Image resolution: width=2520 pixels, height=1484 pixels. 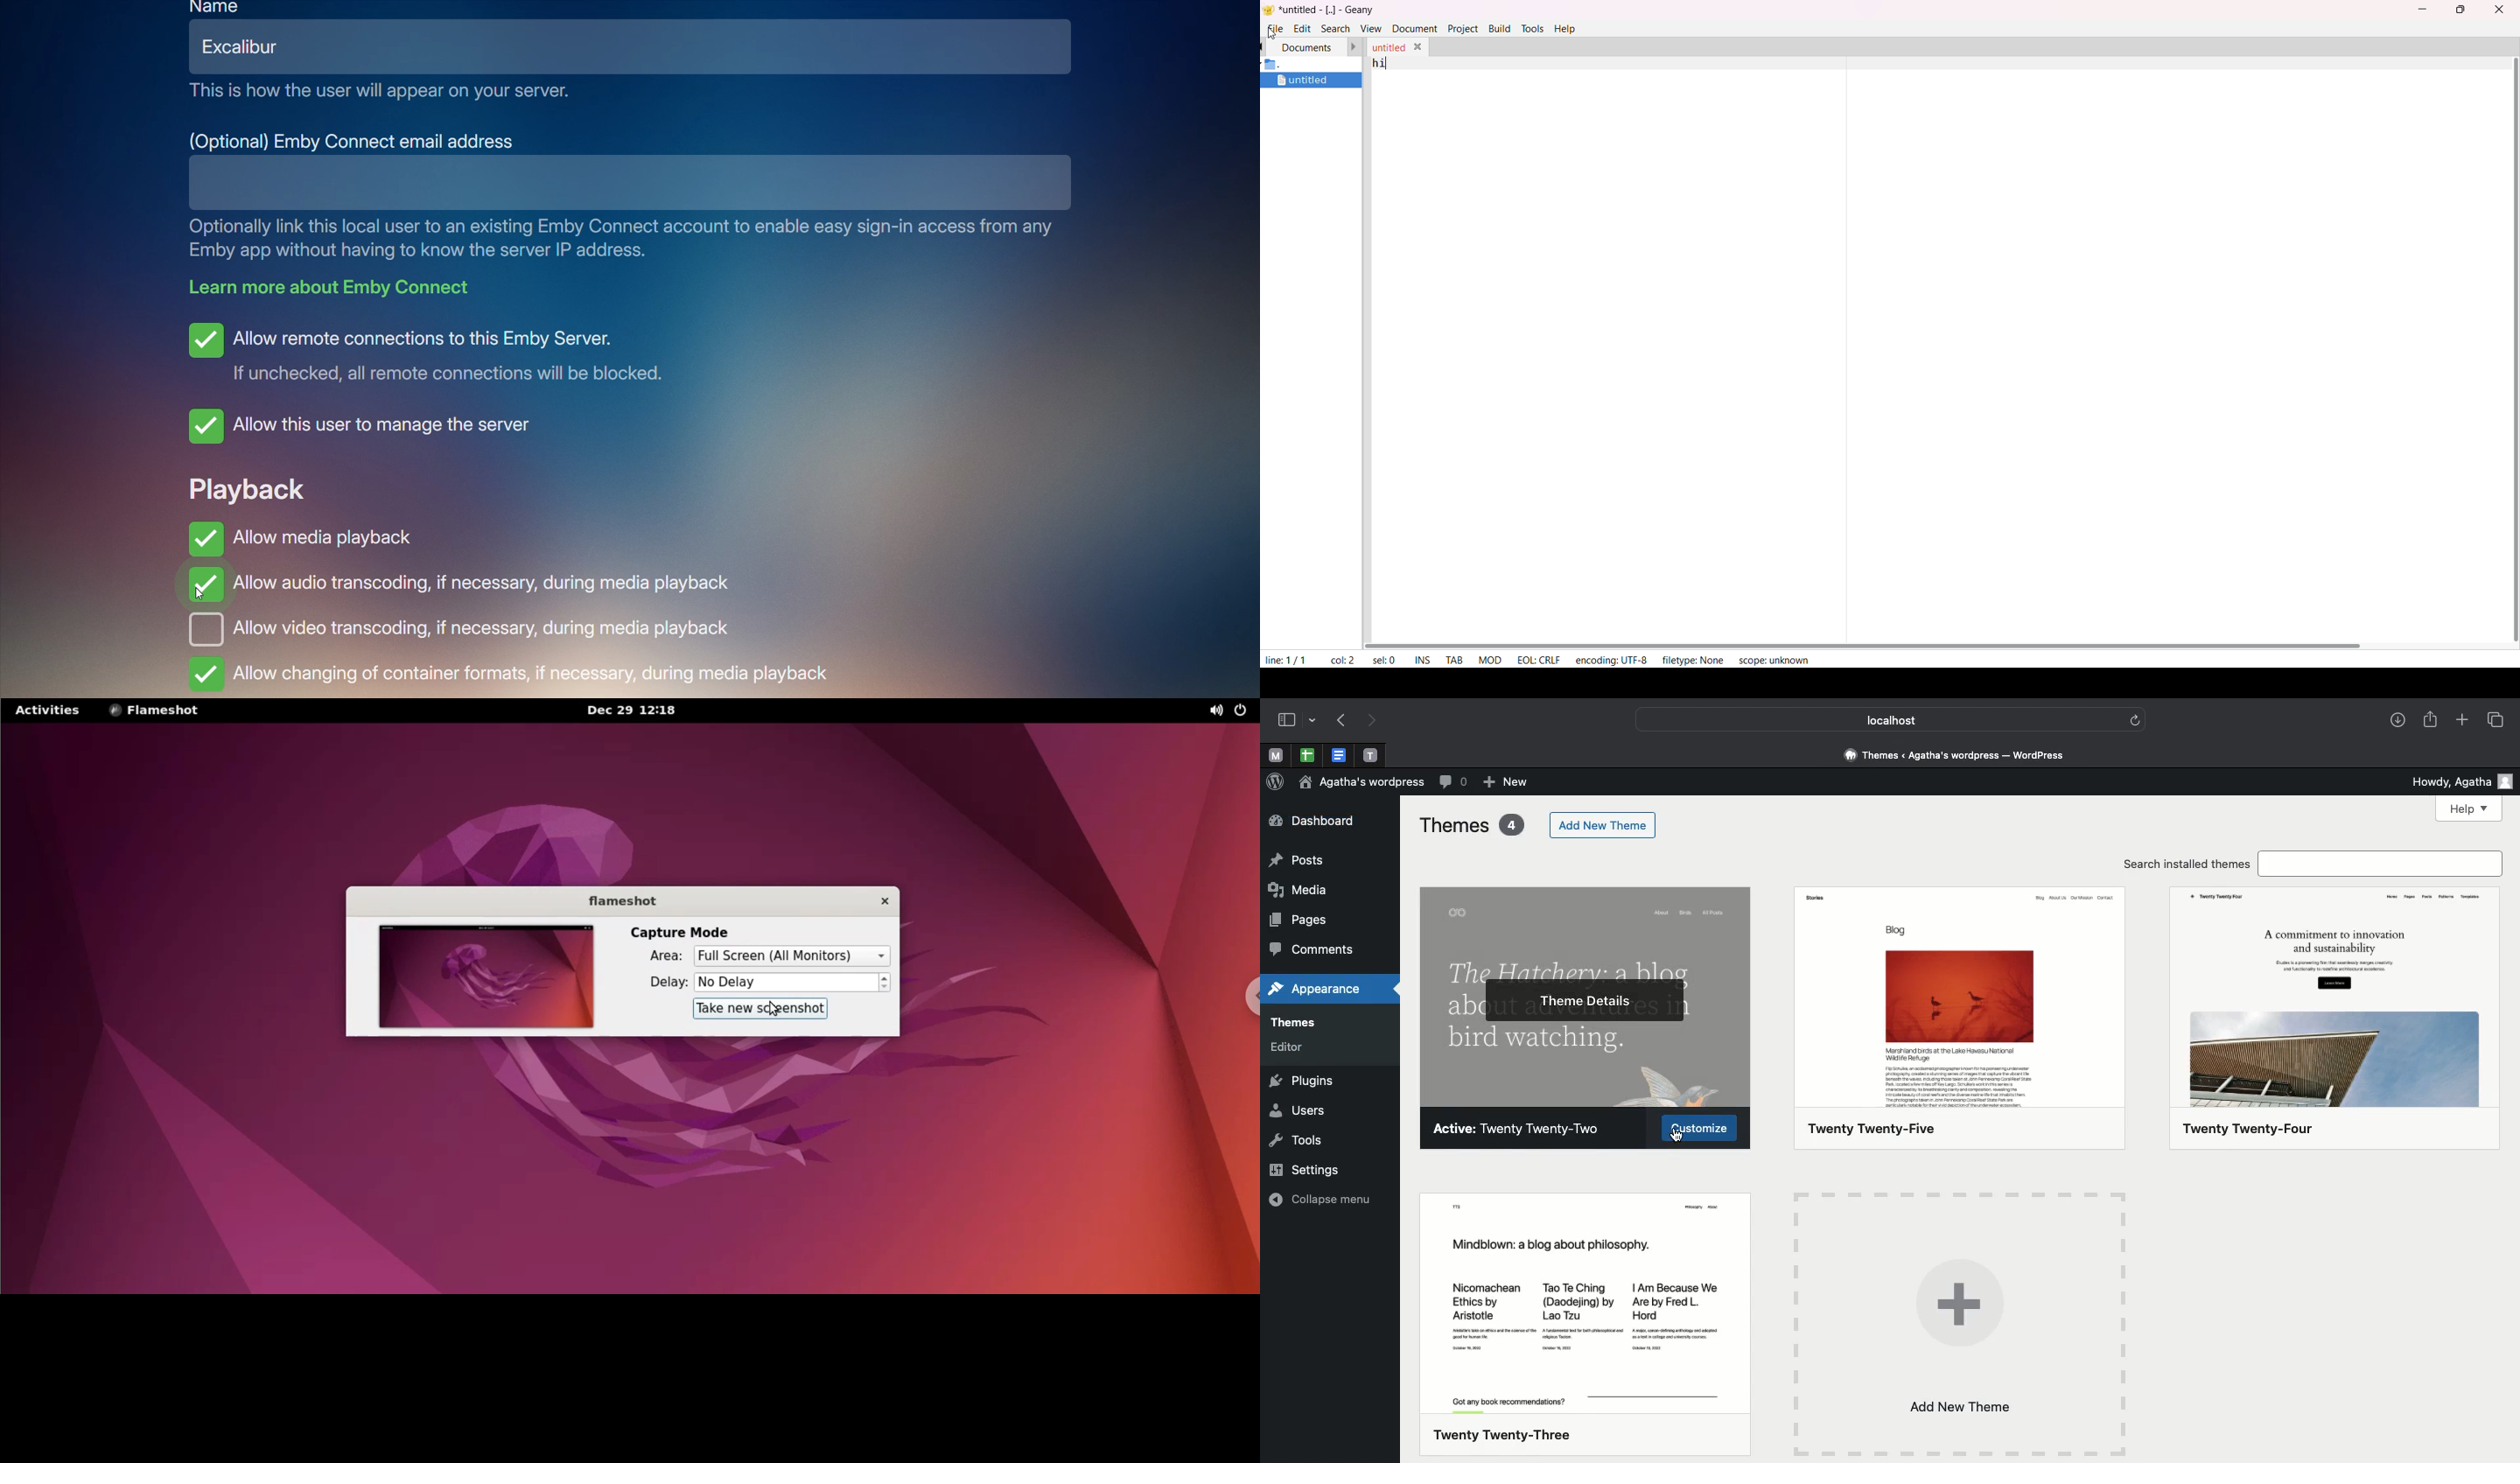 What do you see at coordinates (1507, 783) in the screenshot?
I see `New` at bounding box center [1507, 783].